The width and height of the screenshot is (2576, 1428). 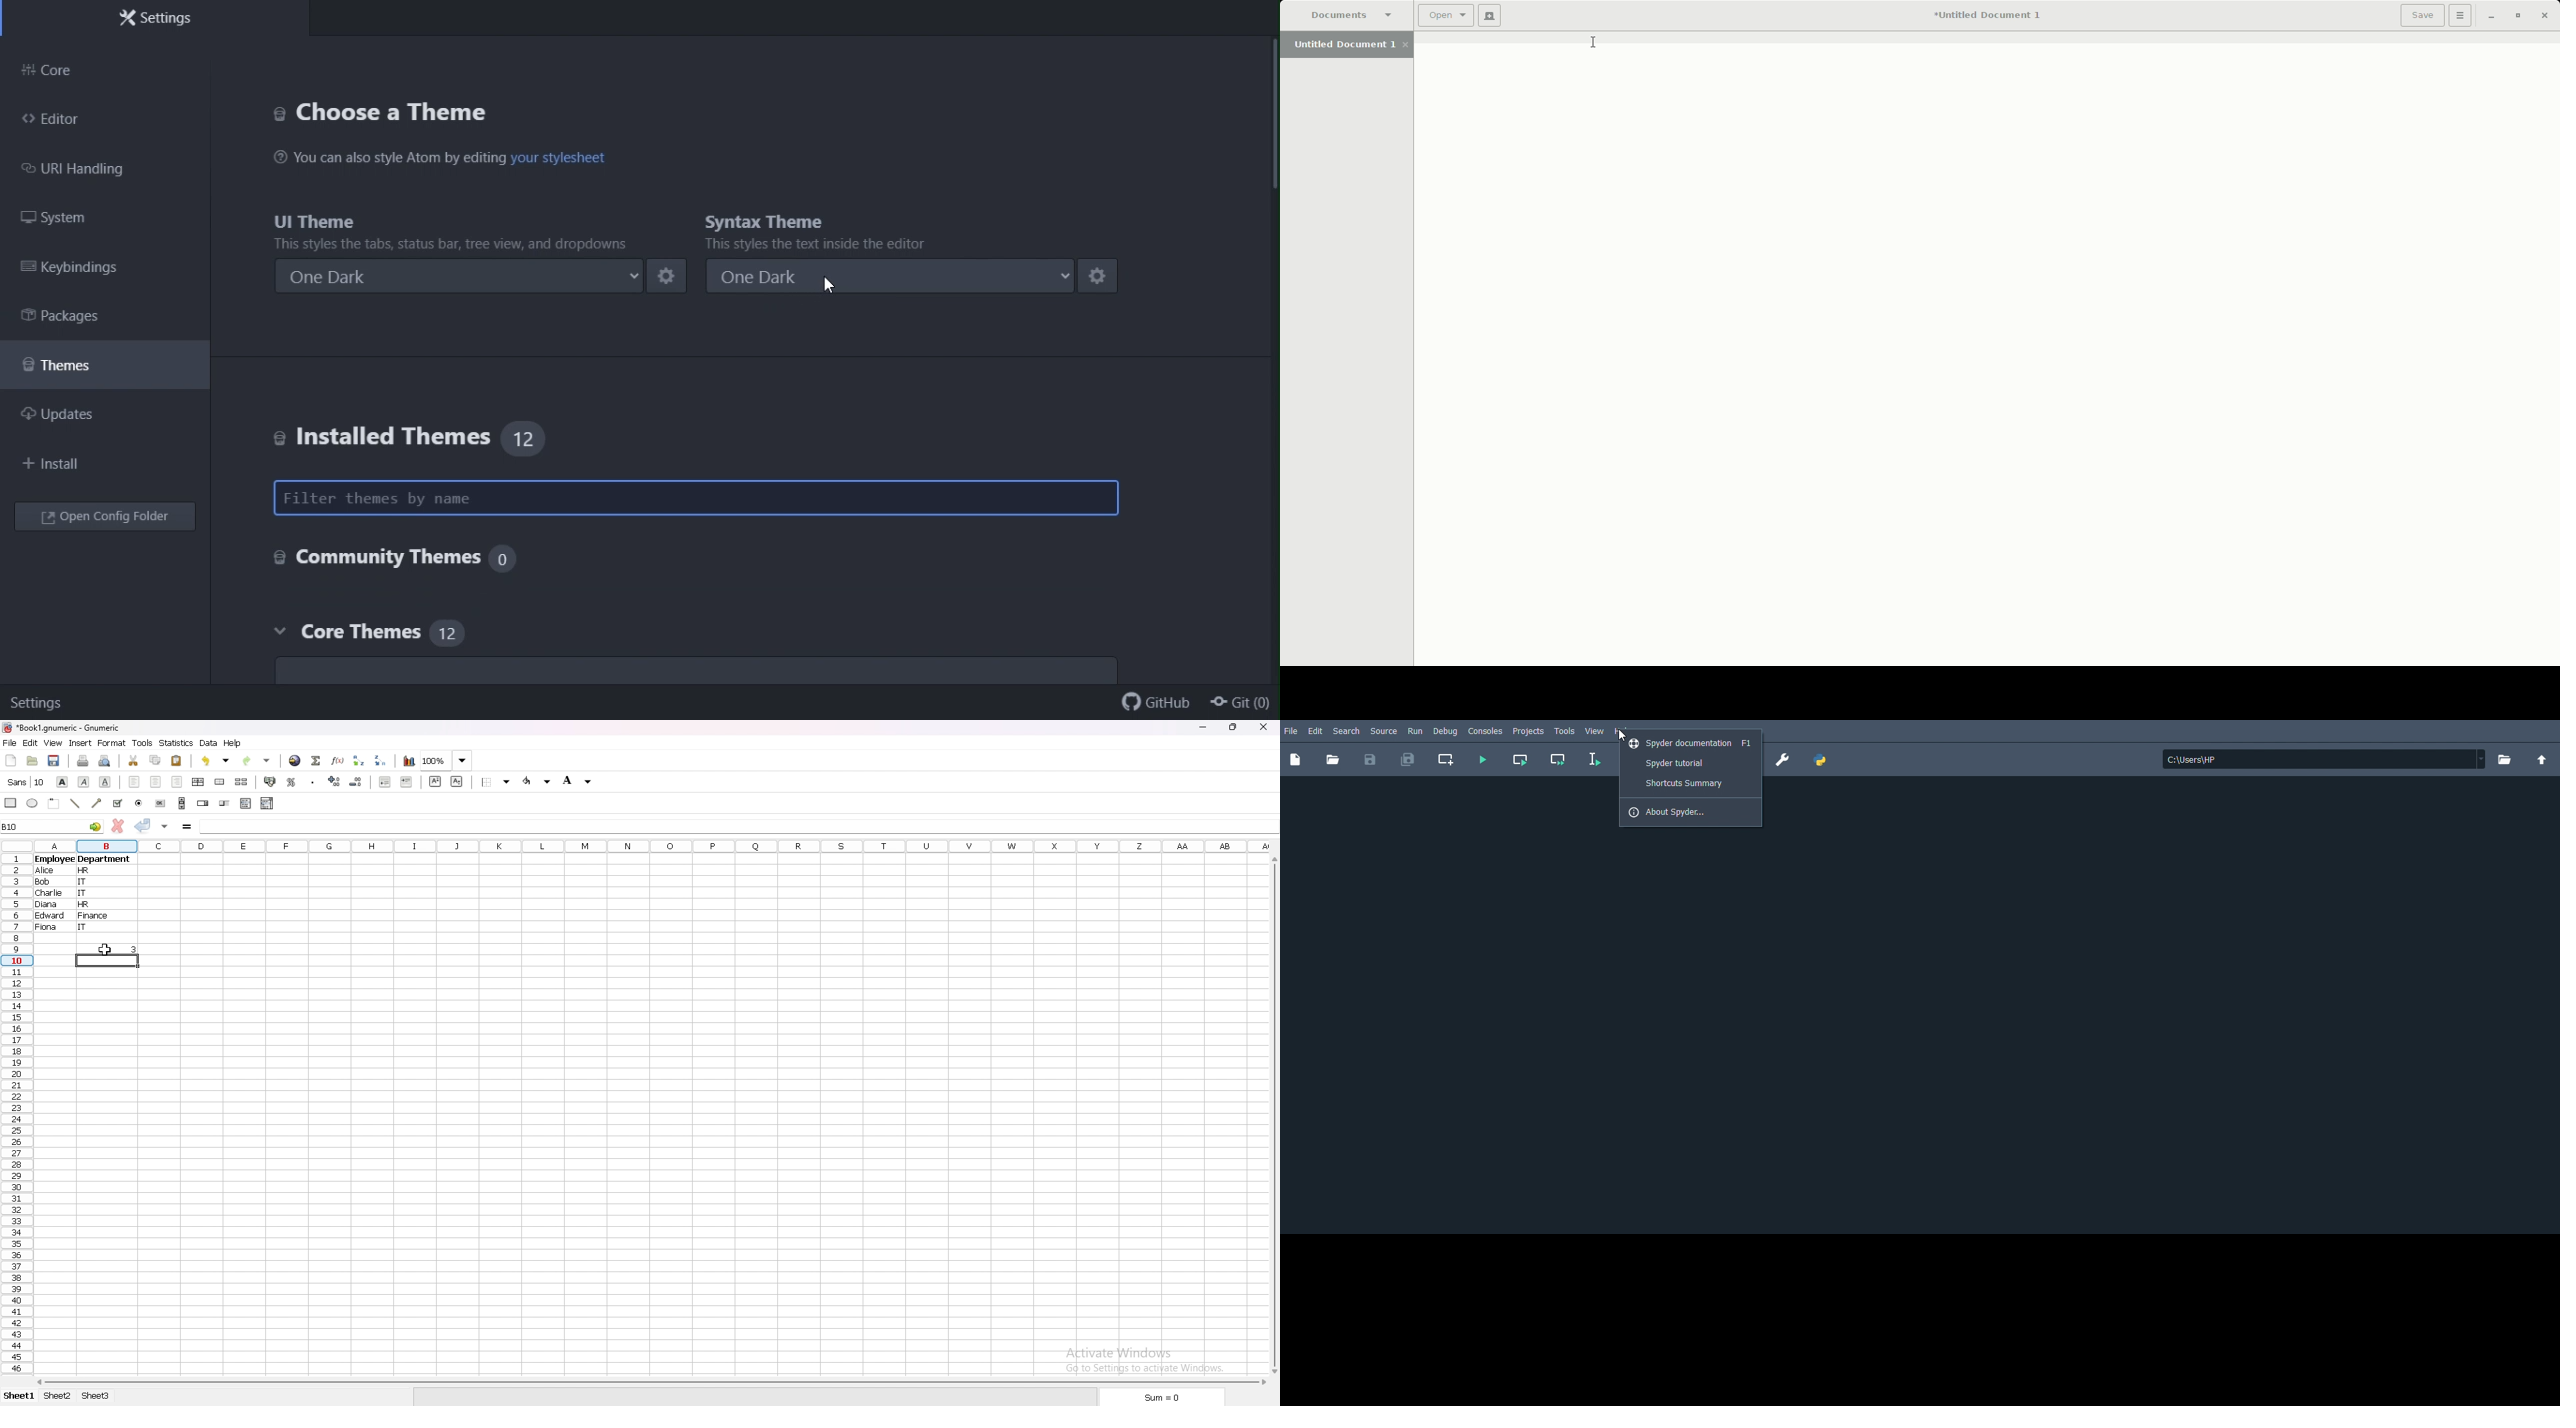 What do you see at coordinates (160, 803) in the screenshot?
I see `button` at bounding box center [160, 803].